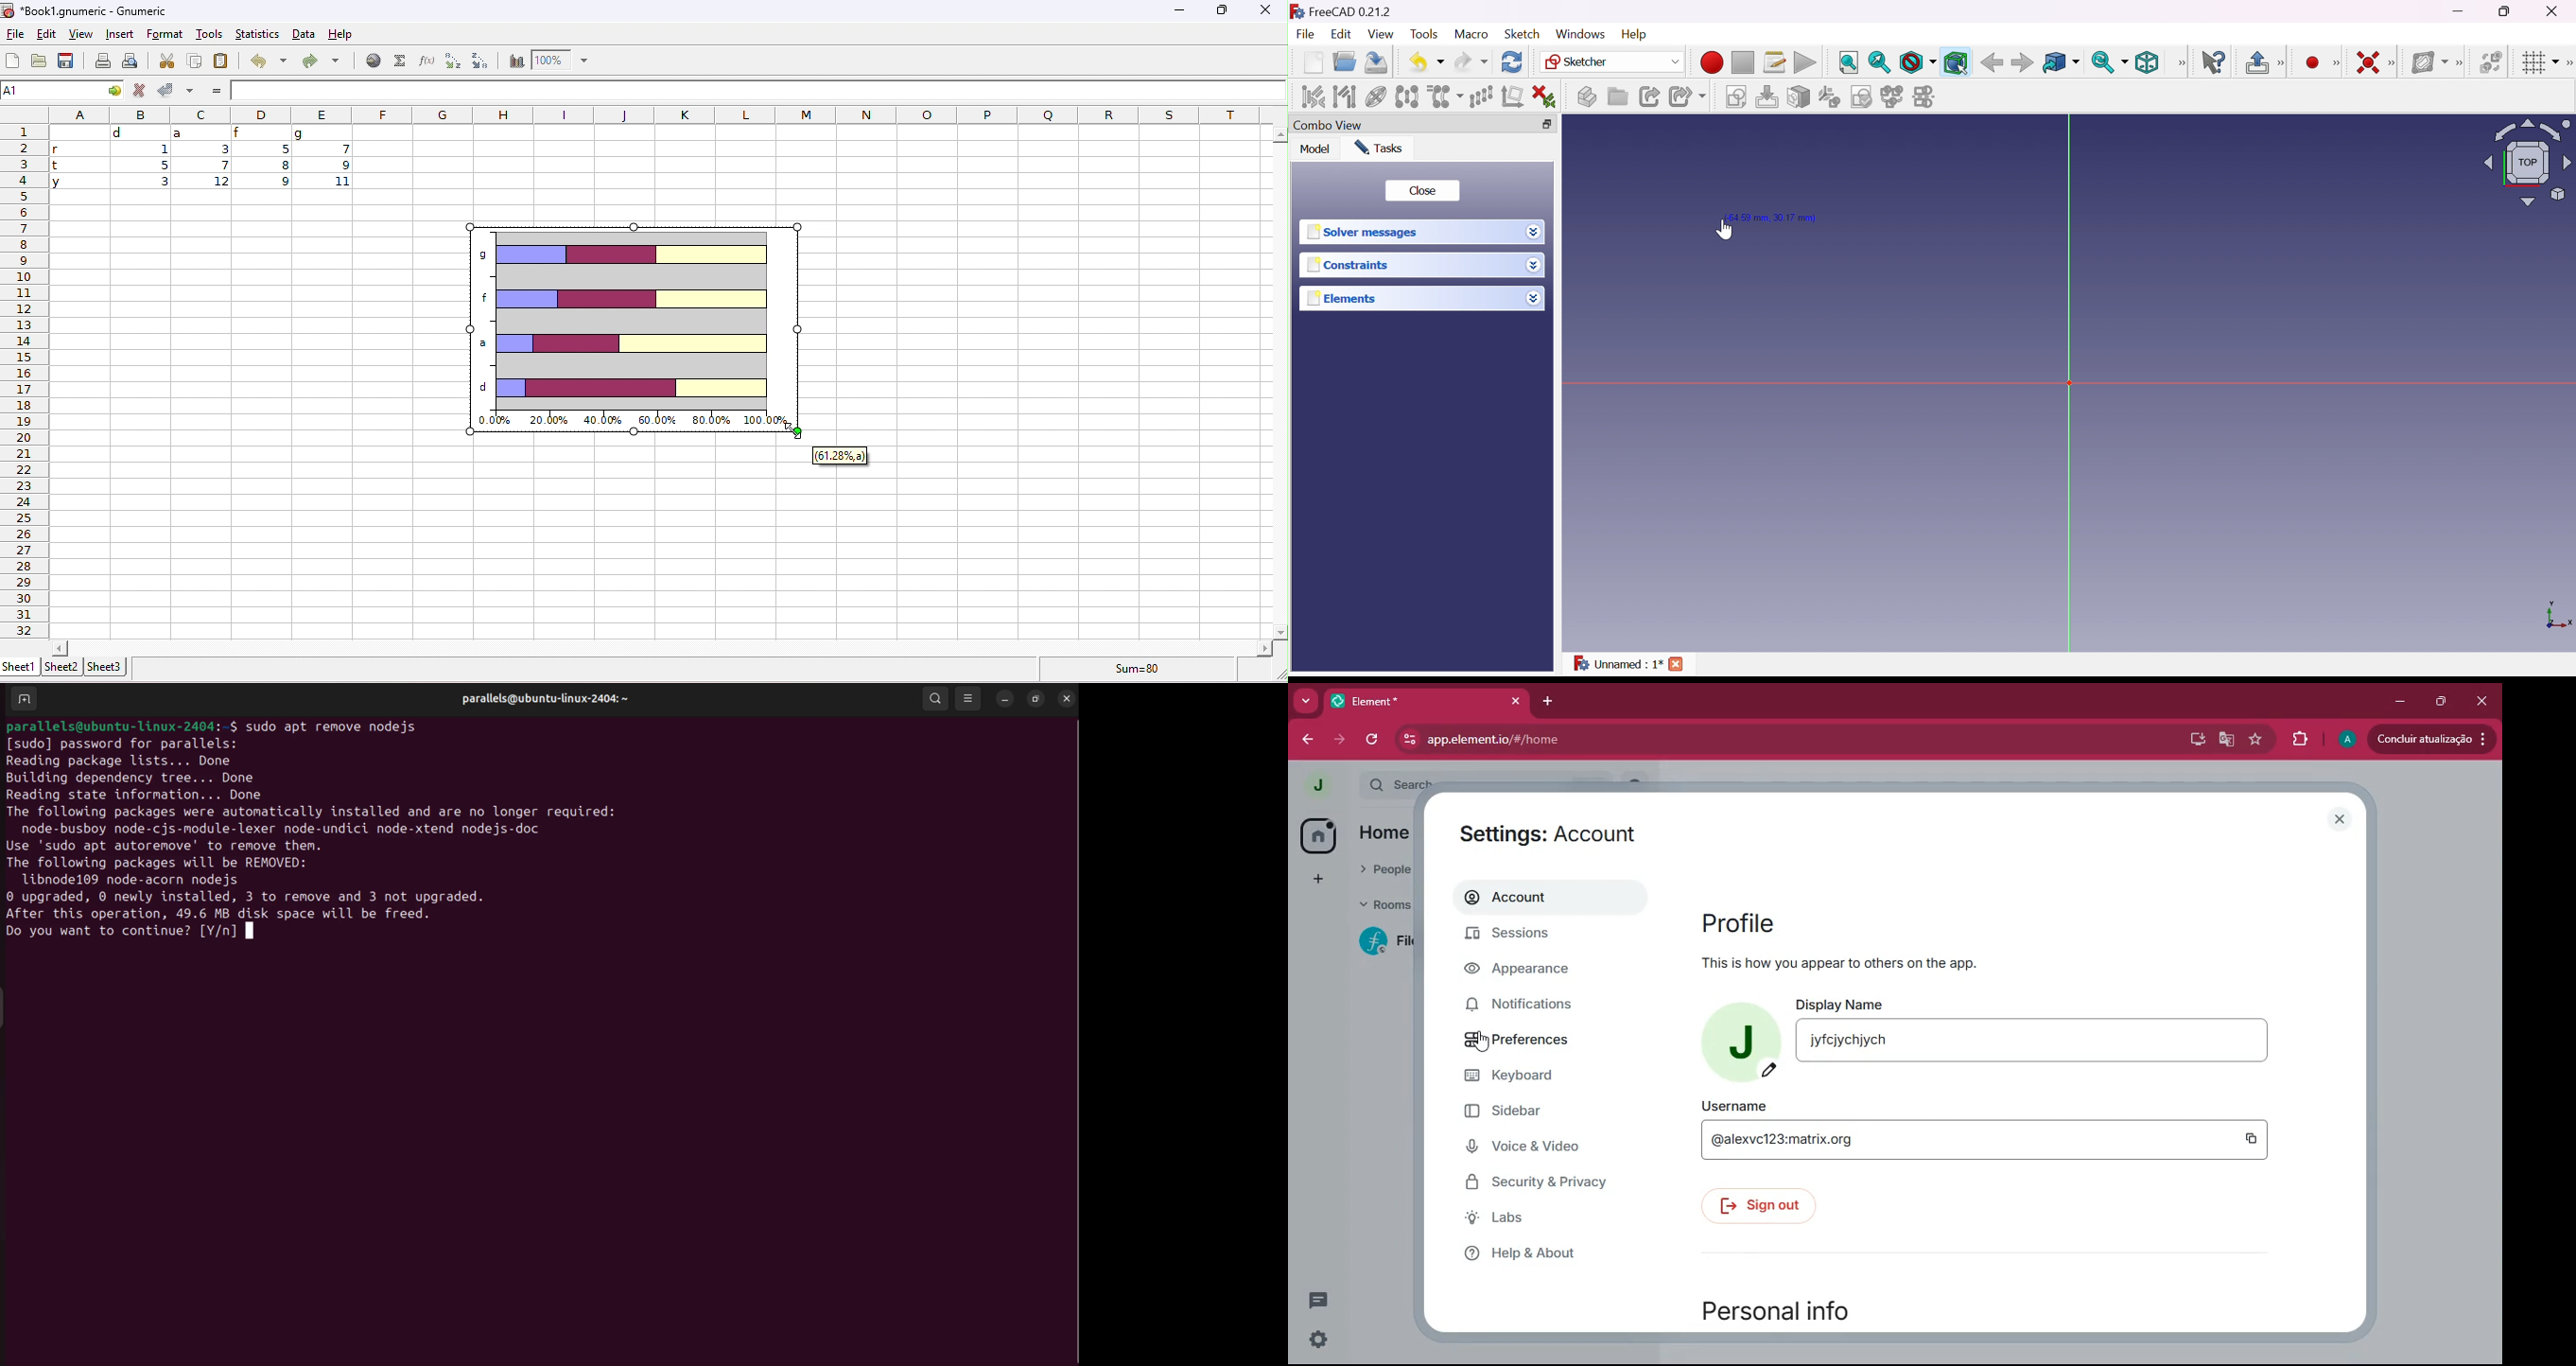  Describe the element at coordinates (513, 61) in the screenshot. I see `chart` at that location.